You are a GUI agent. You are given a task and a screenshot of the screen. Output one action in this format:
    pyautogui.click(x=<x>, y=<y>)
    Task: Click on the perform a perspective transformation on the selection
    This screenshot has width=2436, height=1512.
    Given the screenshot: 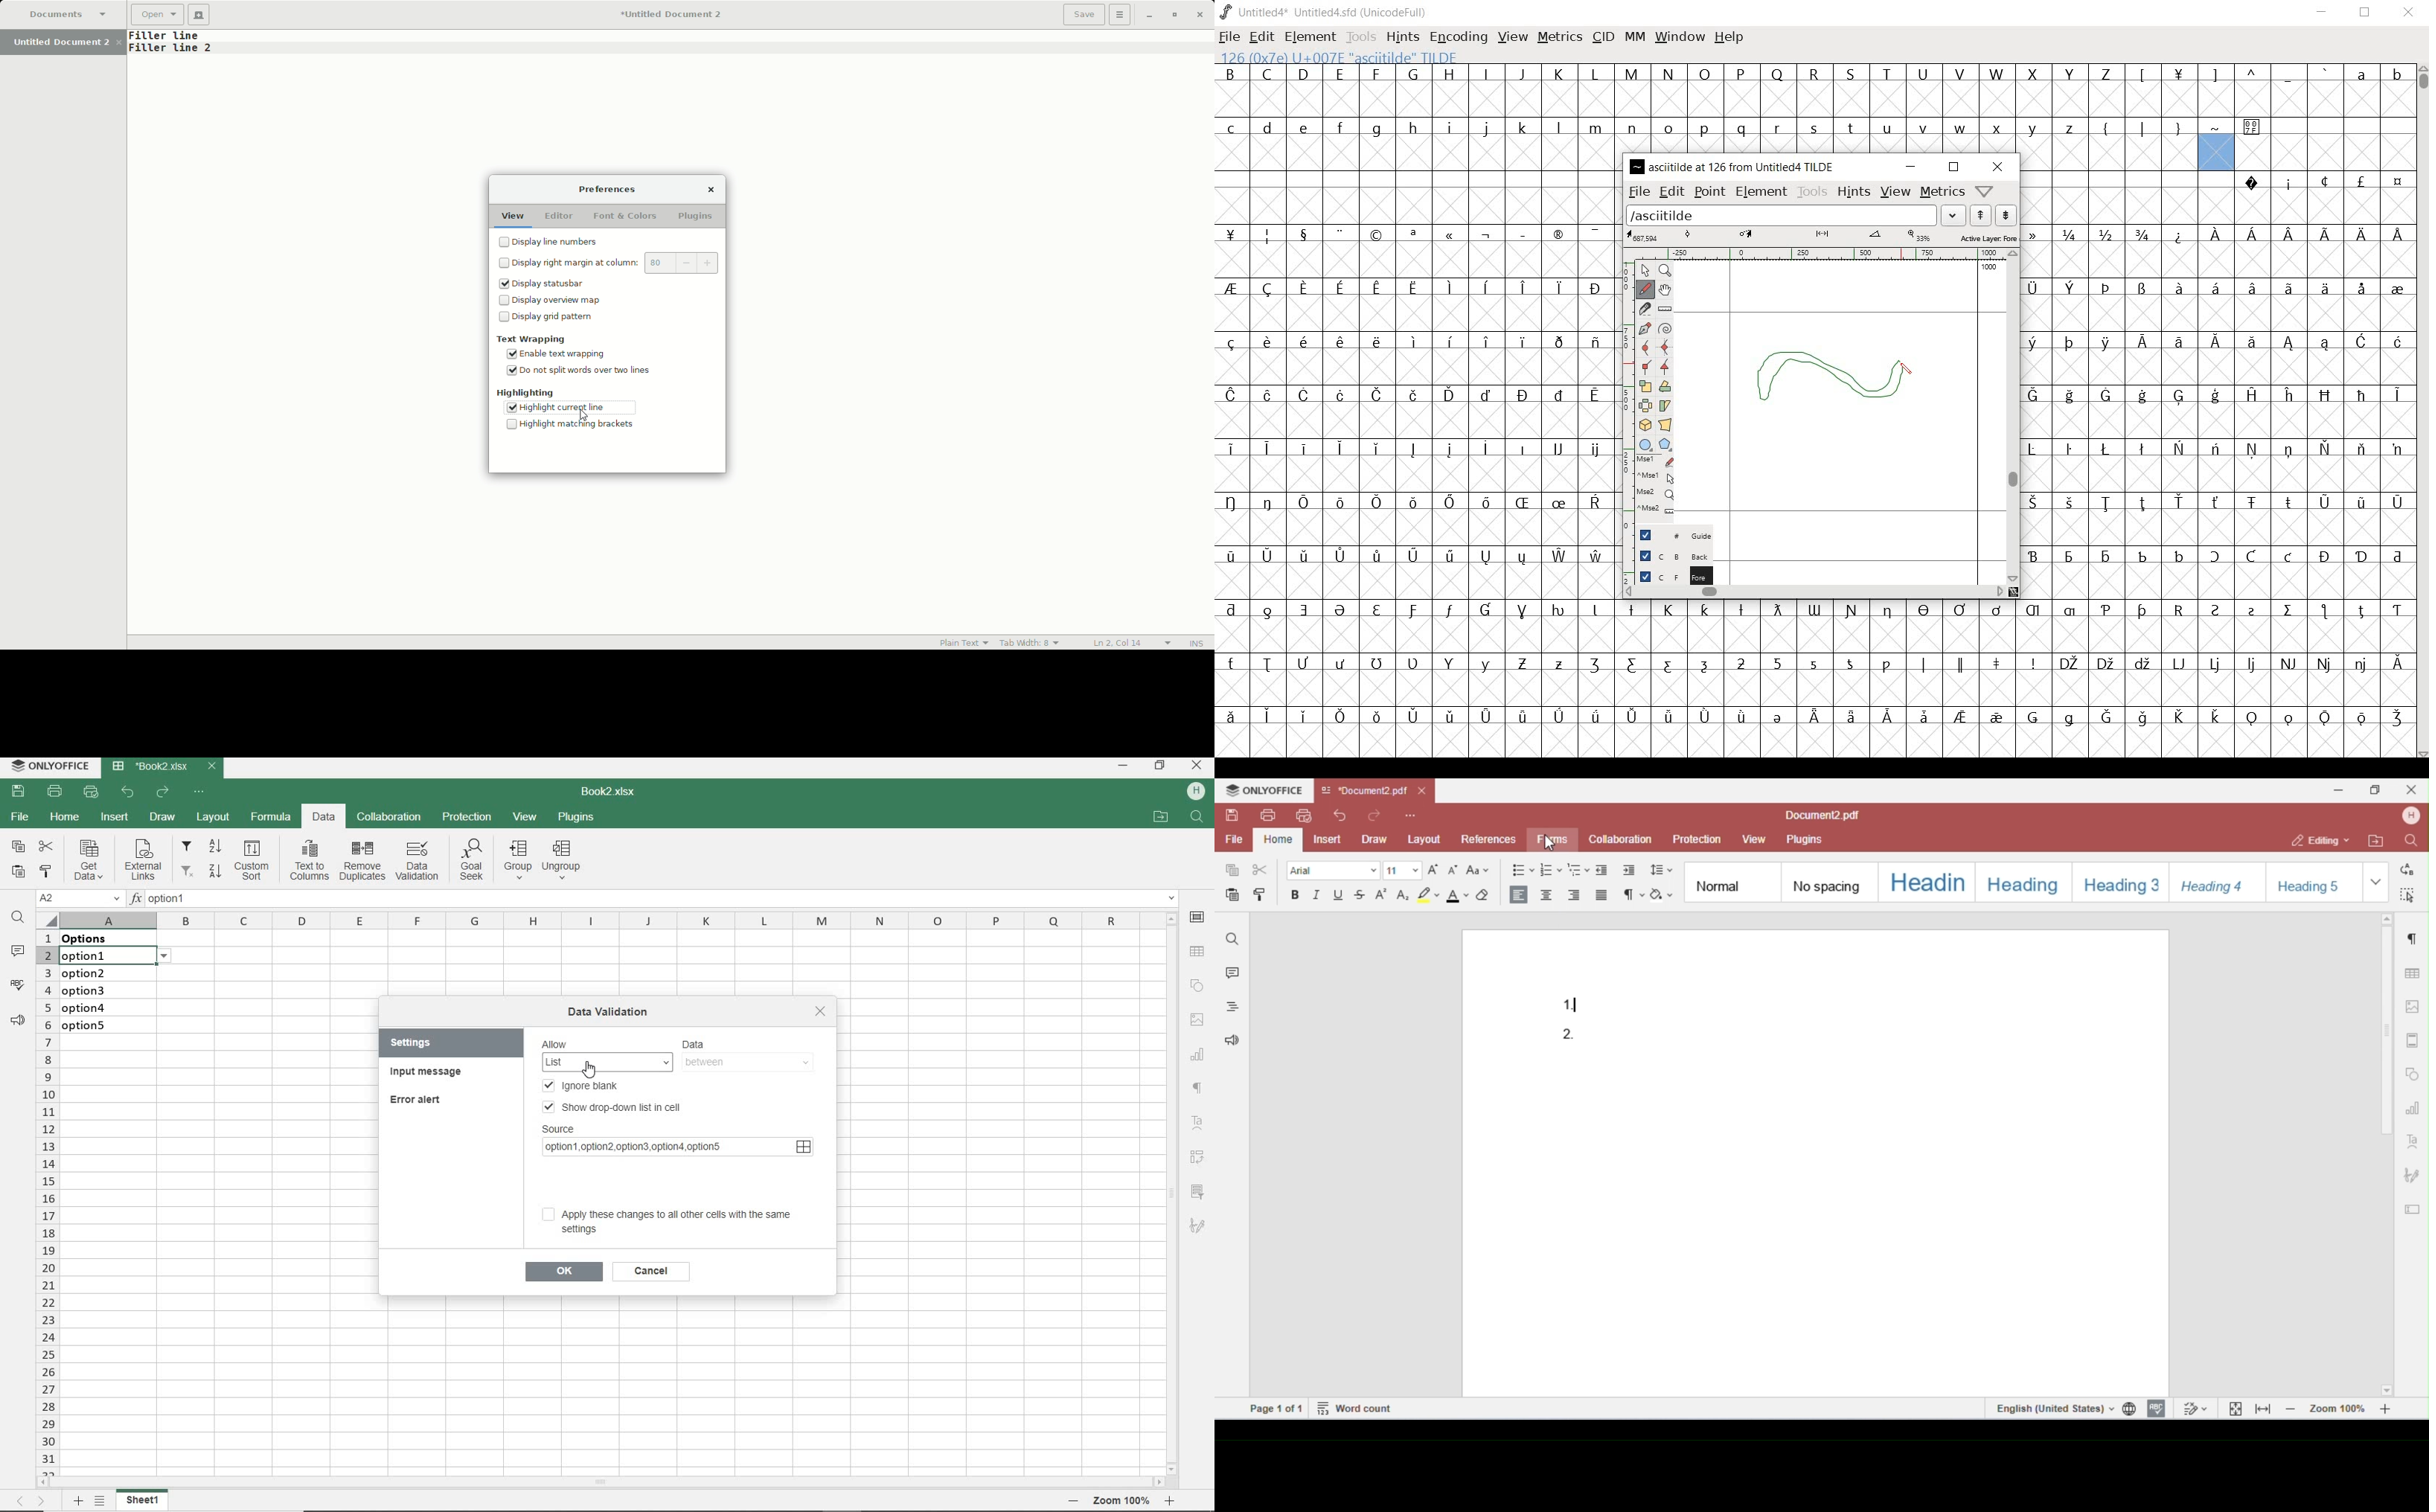 What is the action you would take?
    pyautogui.click(x=1666, y=425)
    